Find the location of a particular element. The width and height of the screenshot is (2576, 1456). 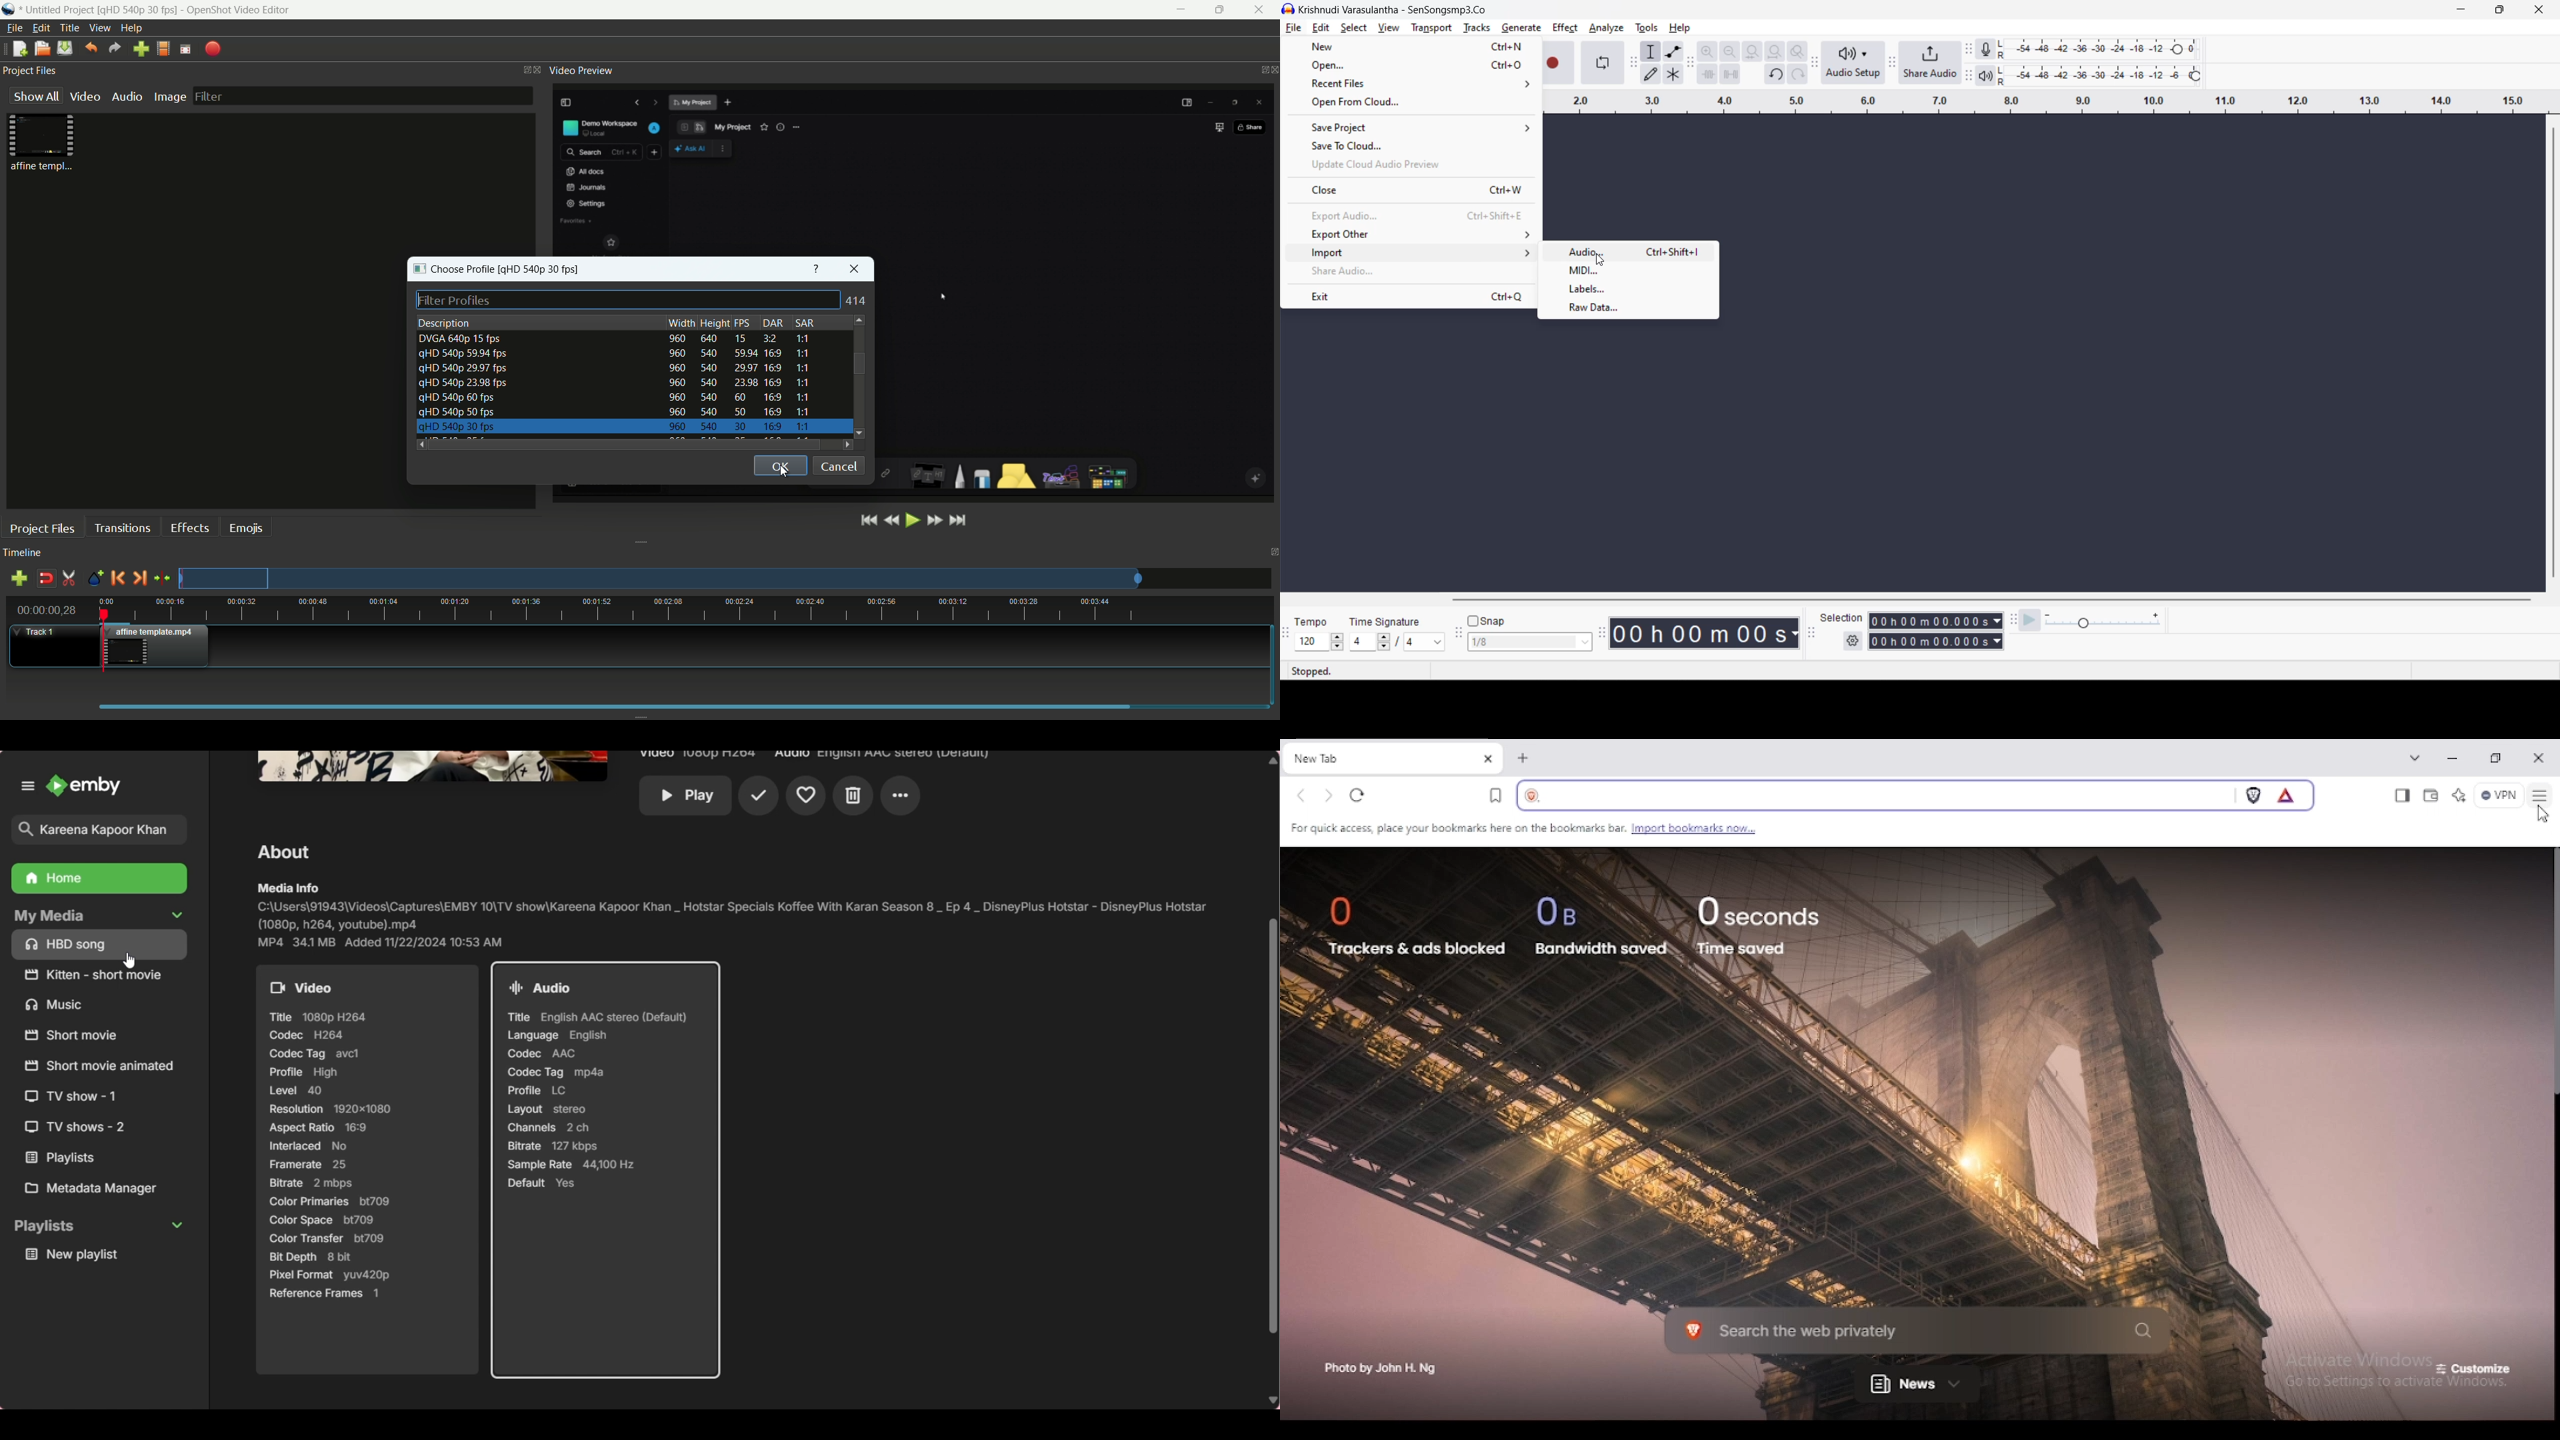

midi is located at coordinates (1636, 271).